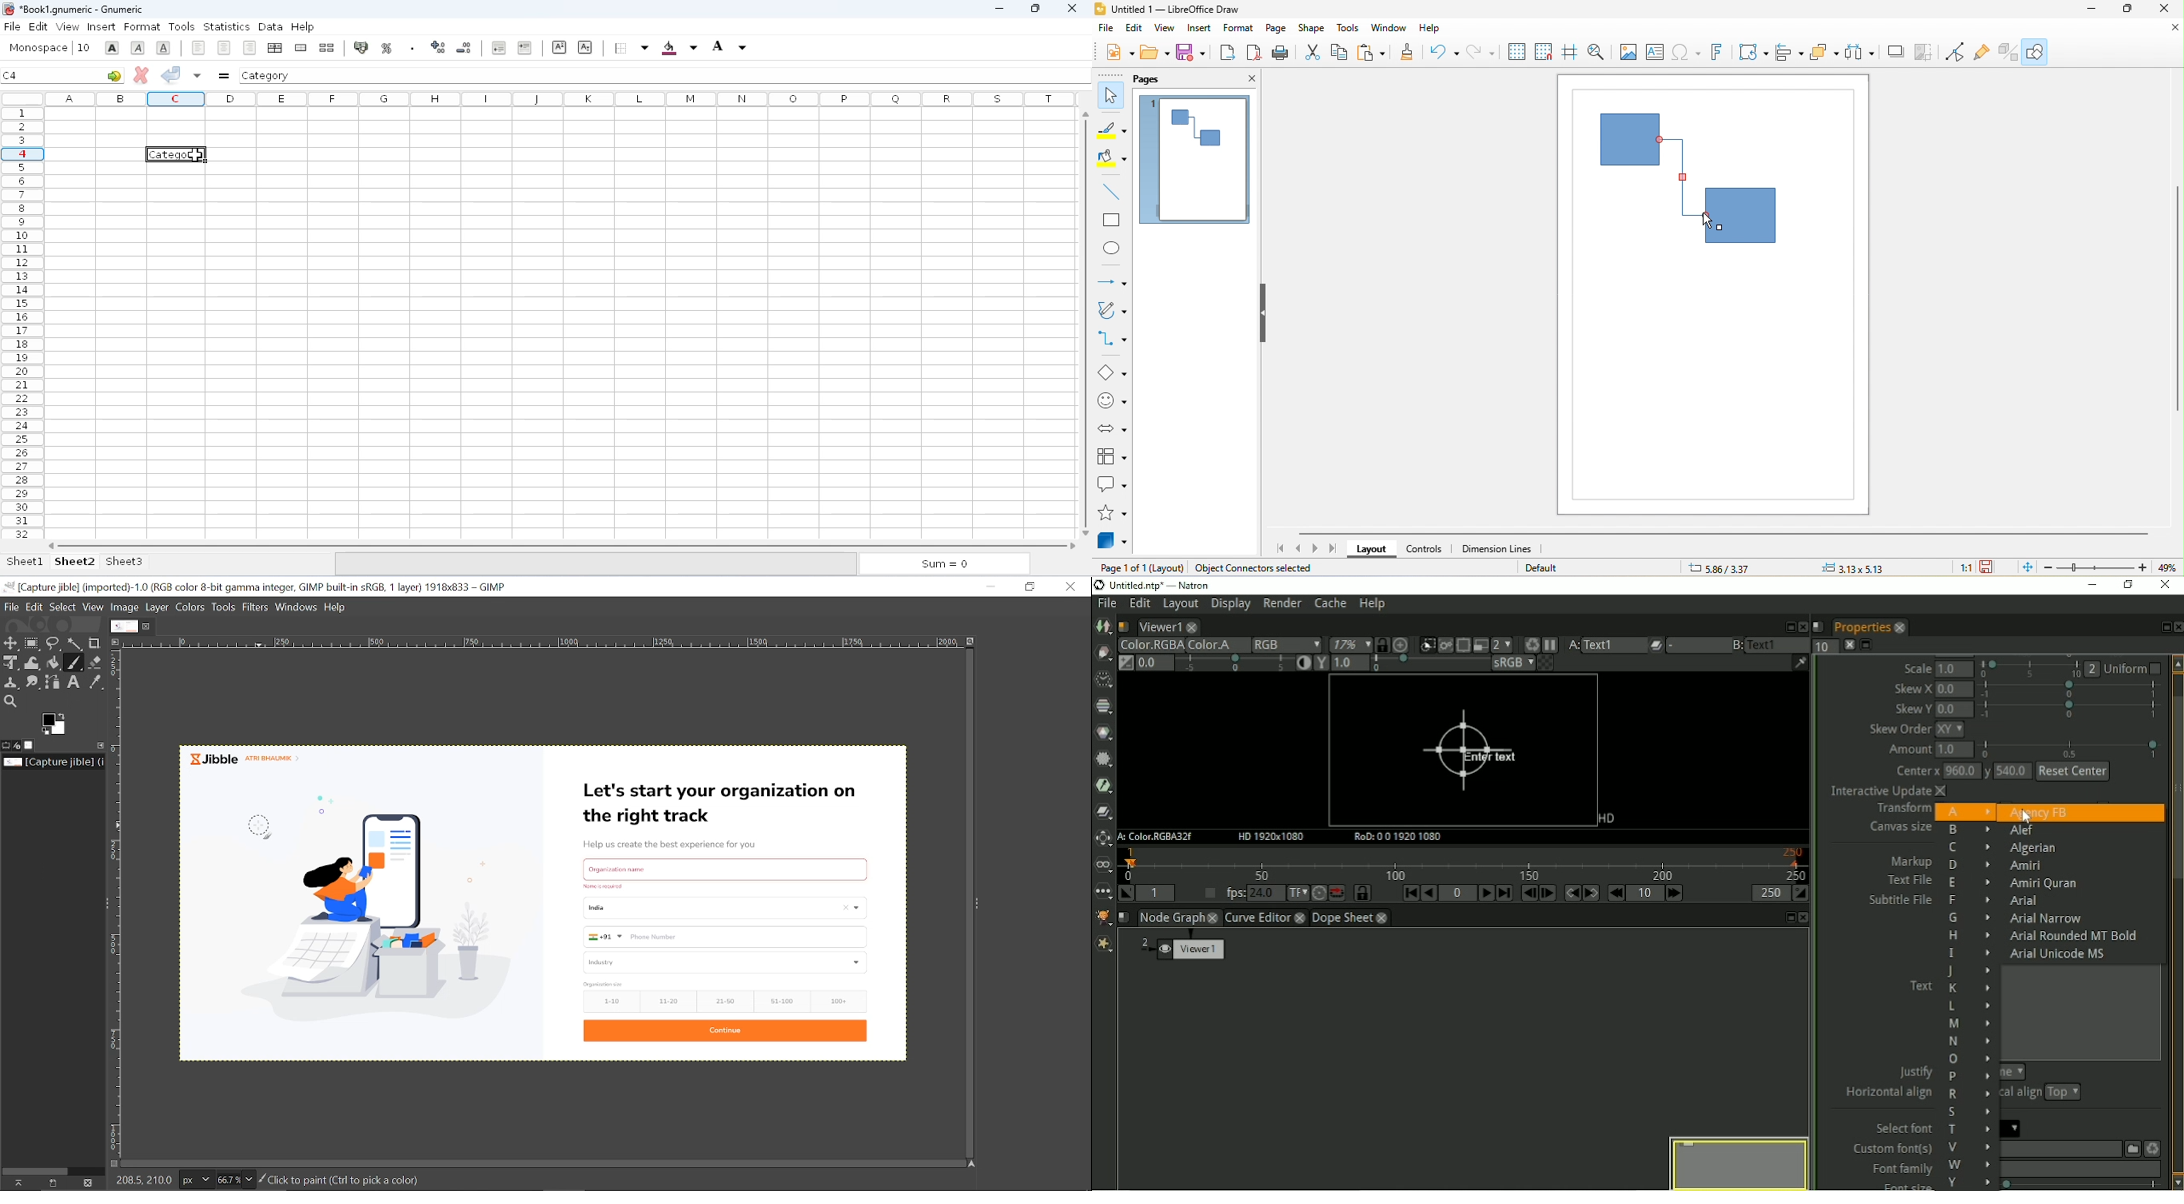 The image size is (2184, 1204). What do you see at coordinates (1155, 54) in the screenshot?
I see `open` at bounding box center [1155, 54].